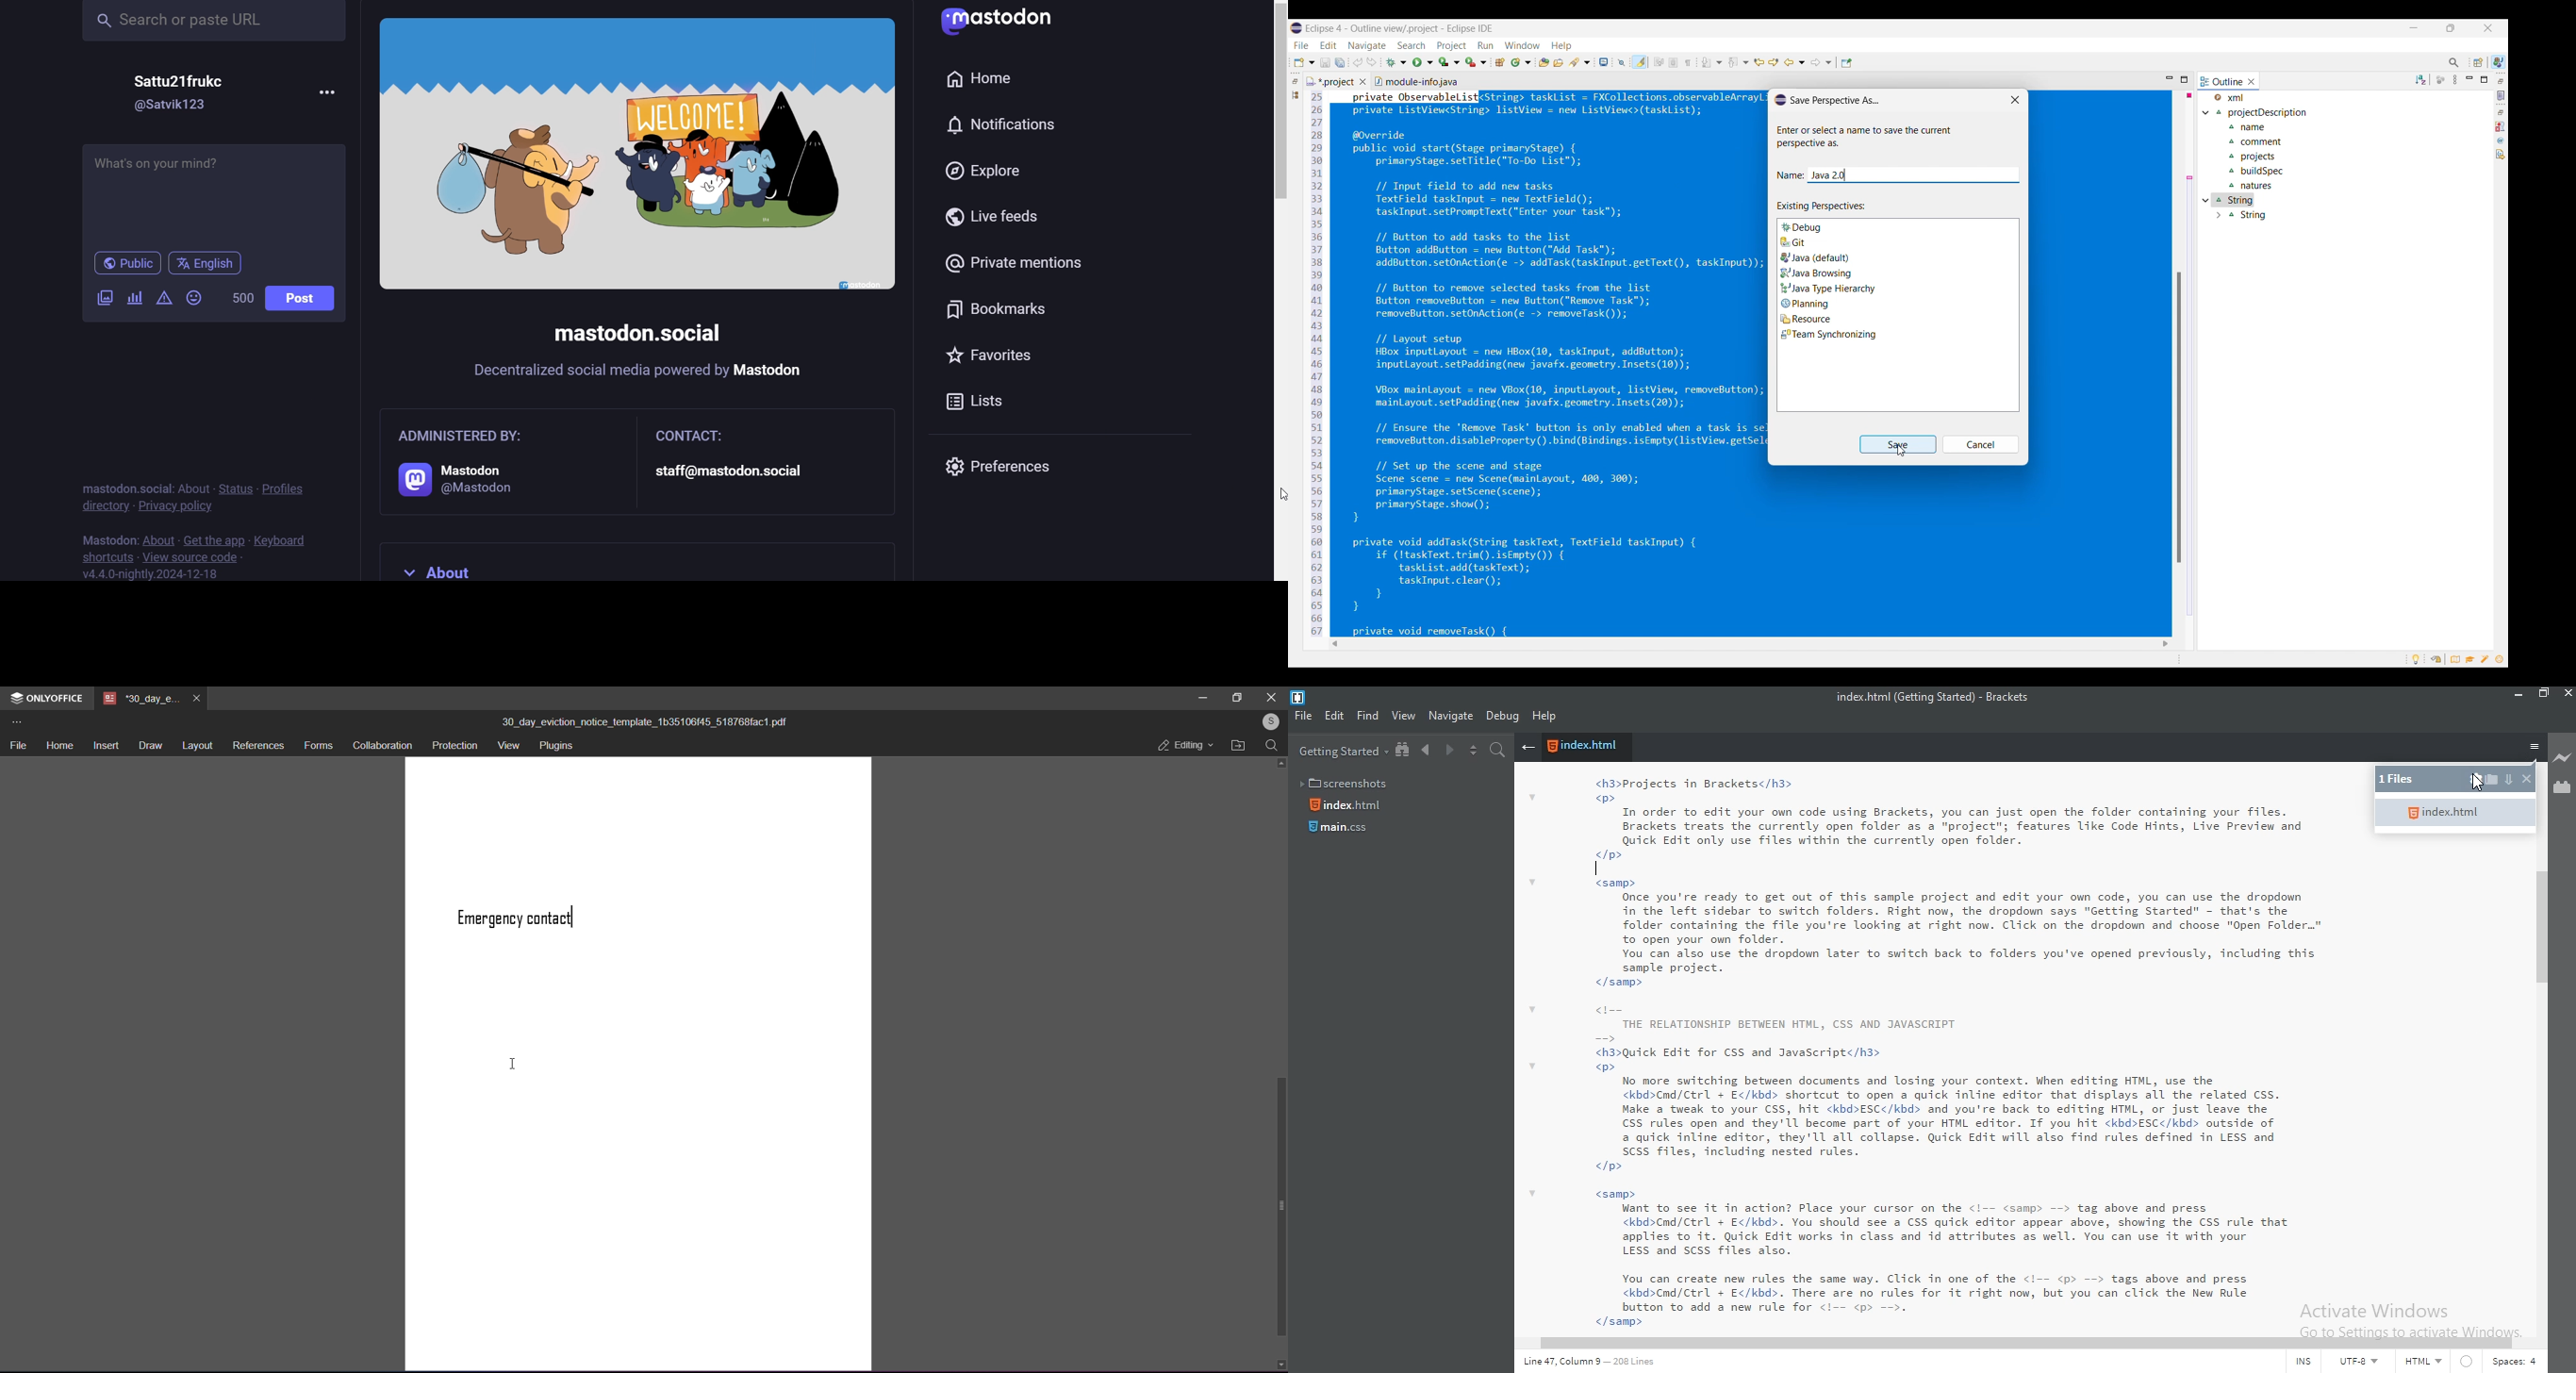 The image size is (2576, 1400). What do you see at coordinates (2465, 1364) in the screenshot?
I see `circle` at bounding box center [2465, 1364].